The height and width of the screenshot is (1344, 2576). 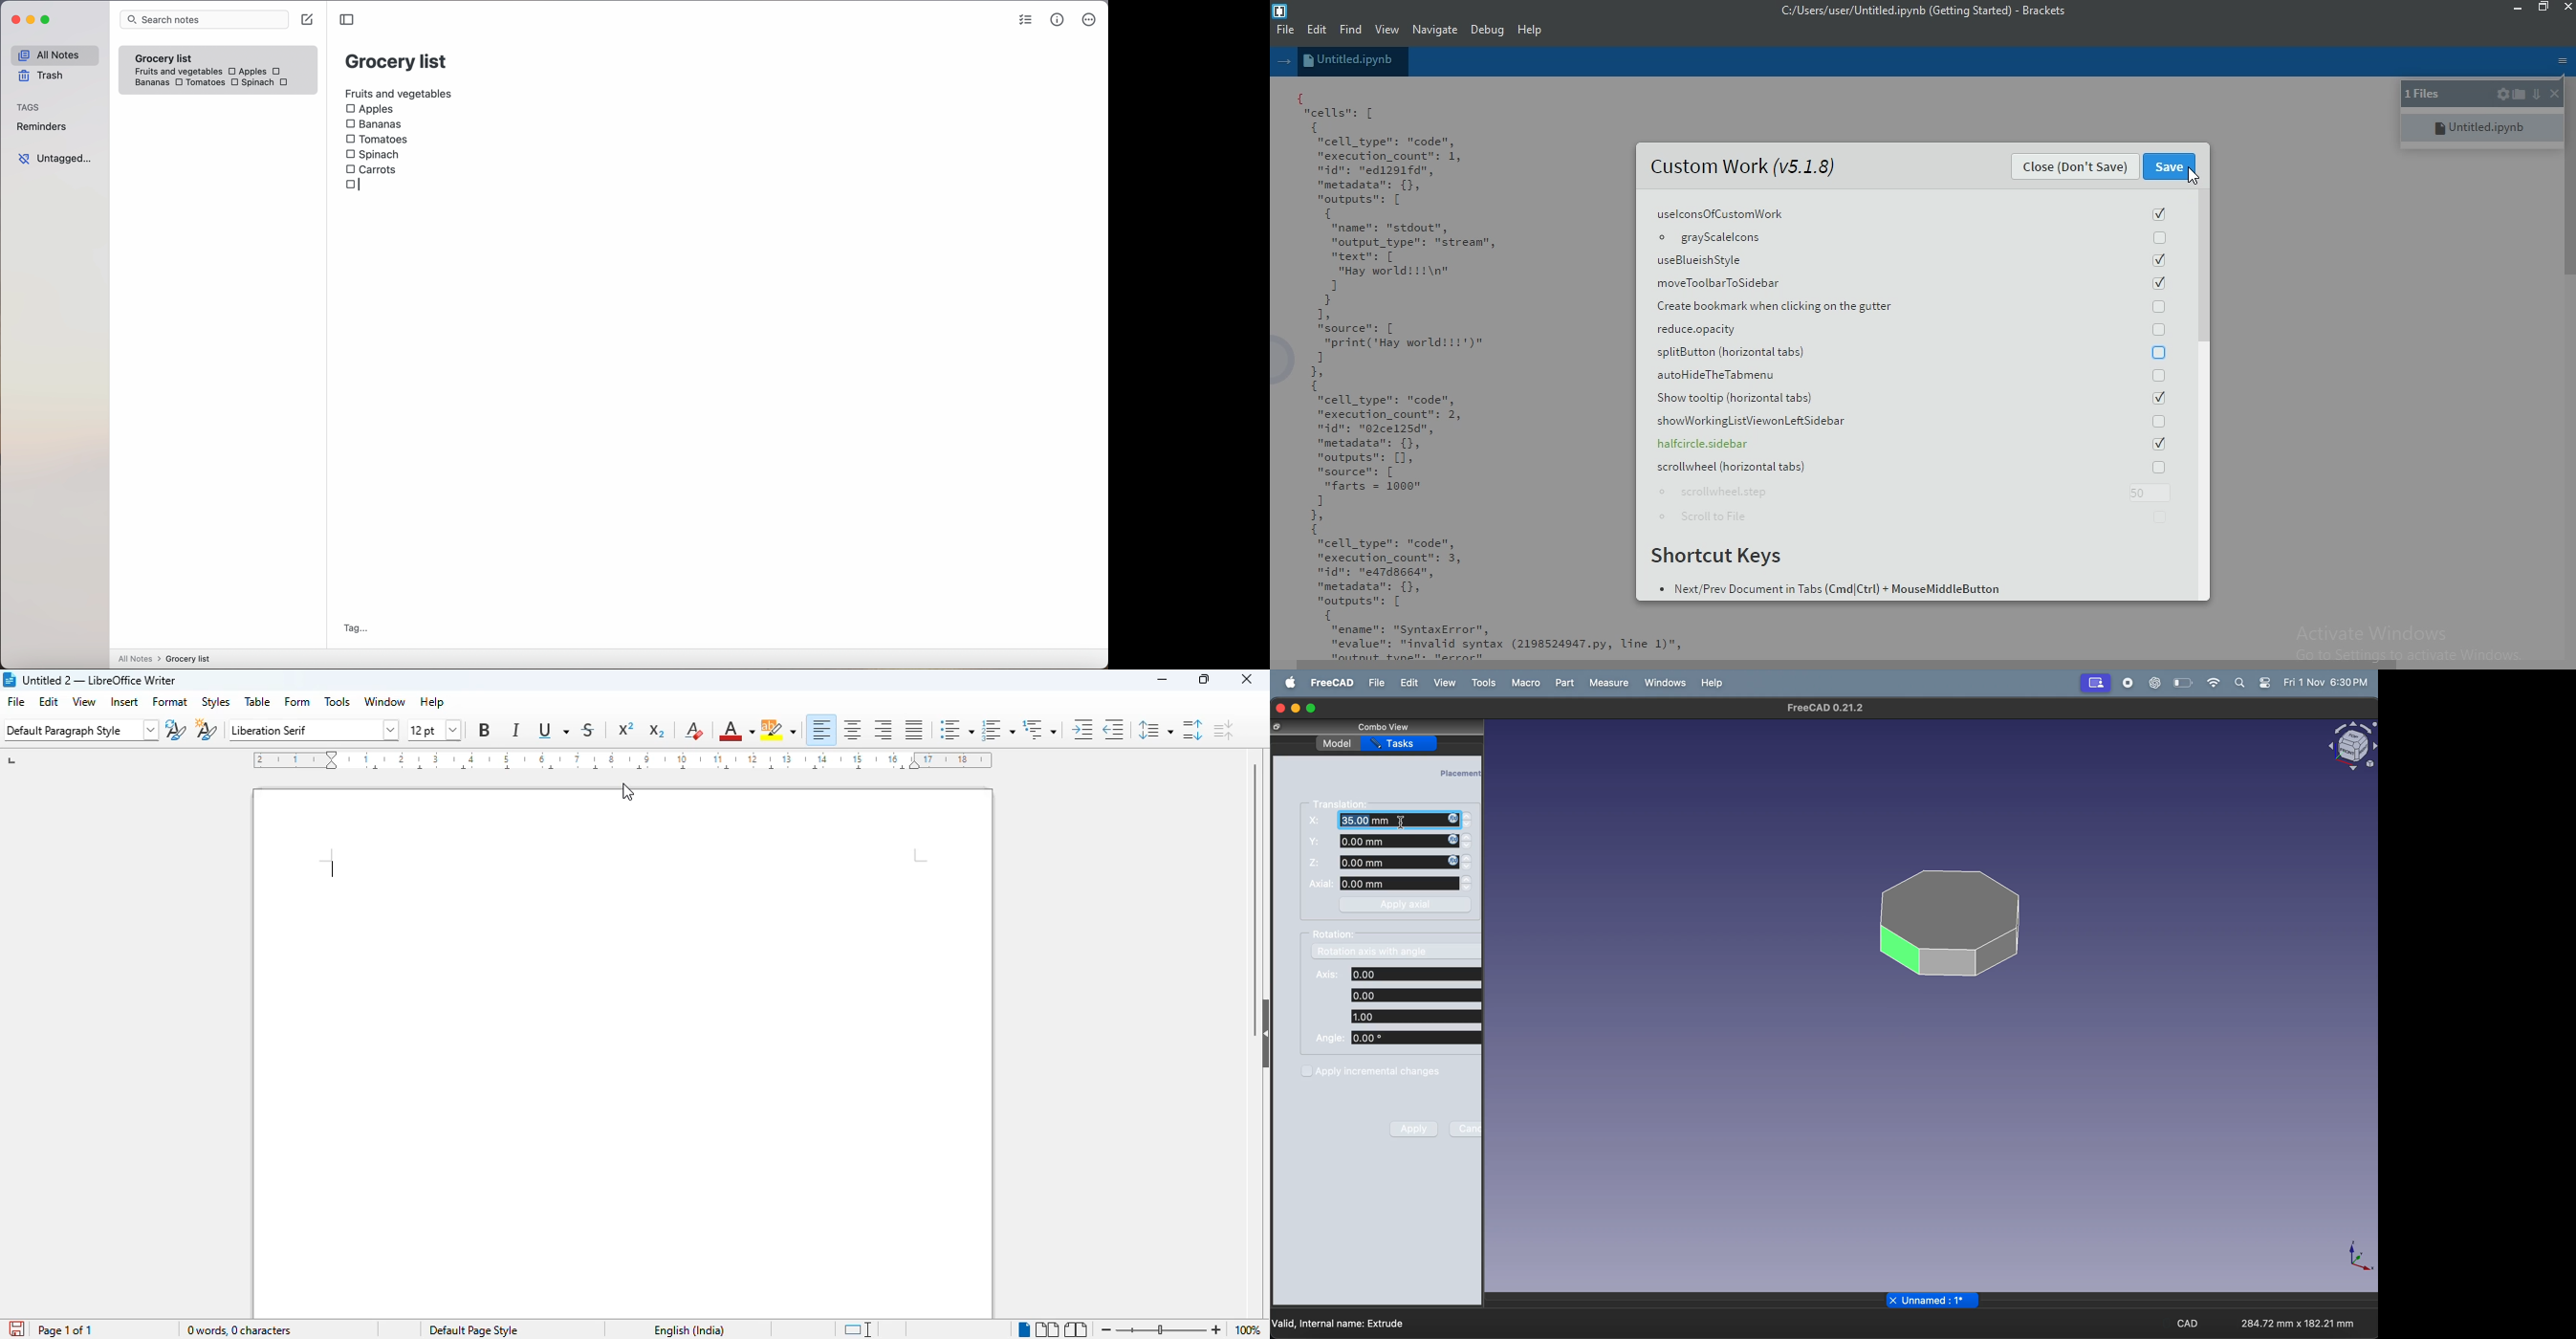 I want to click on ruler, so click(x=626, y=761).